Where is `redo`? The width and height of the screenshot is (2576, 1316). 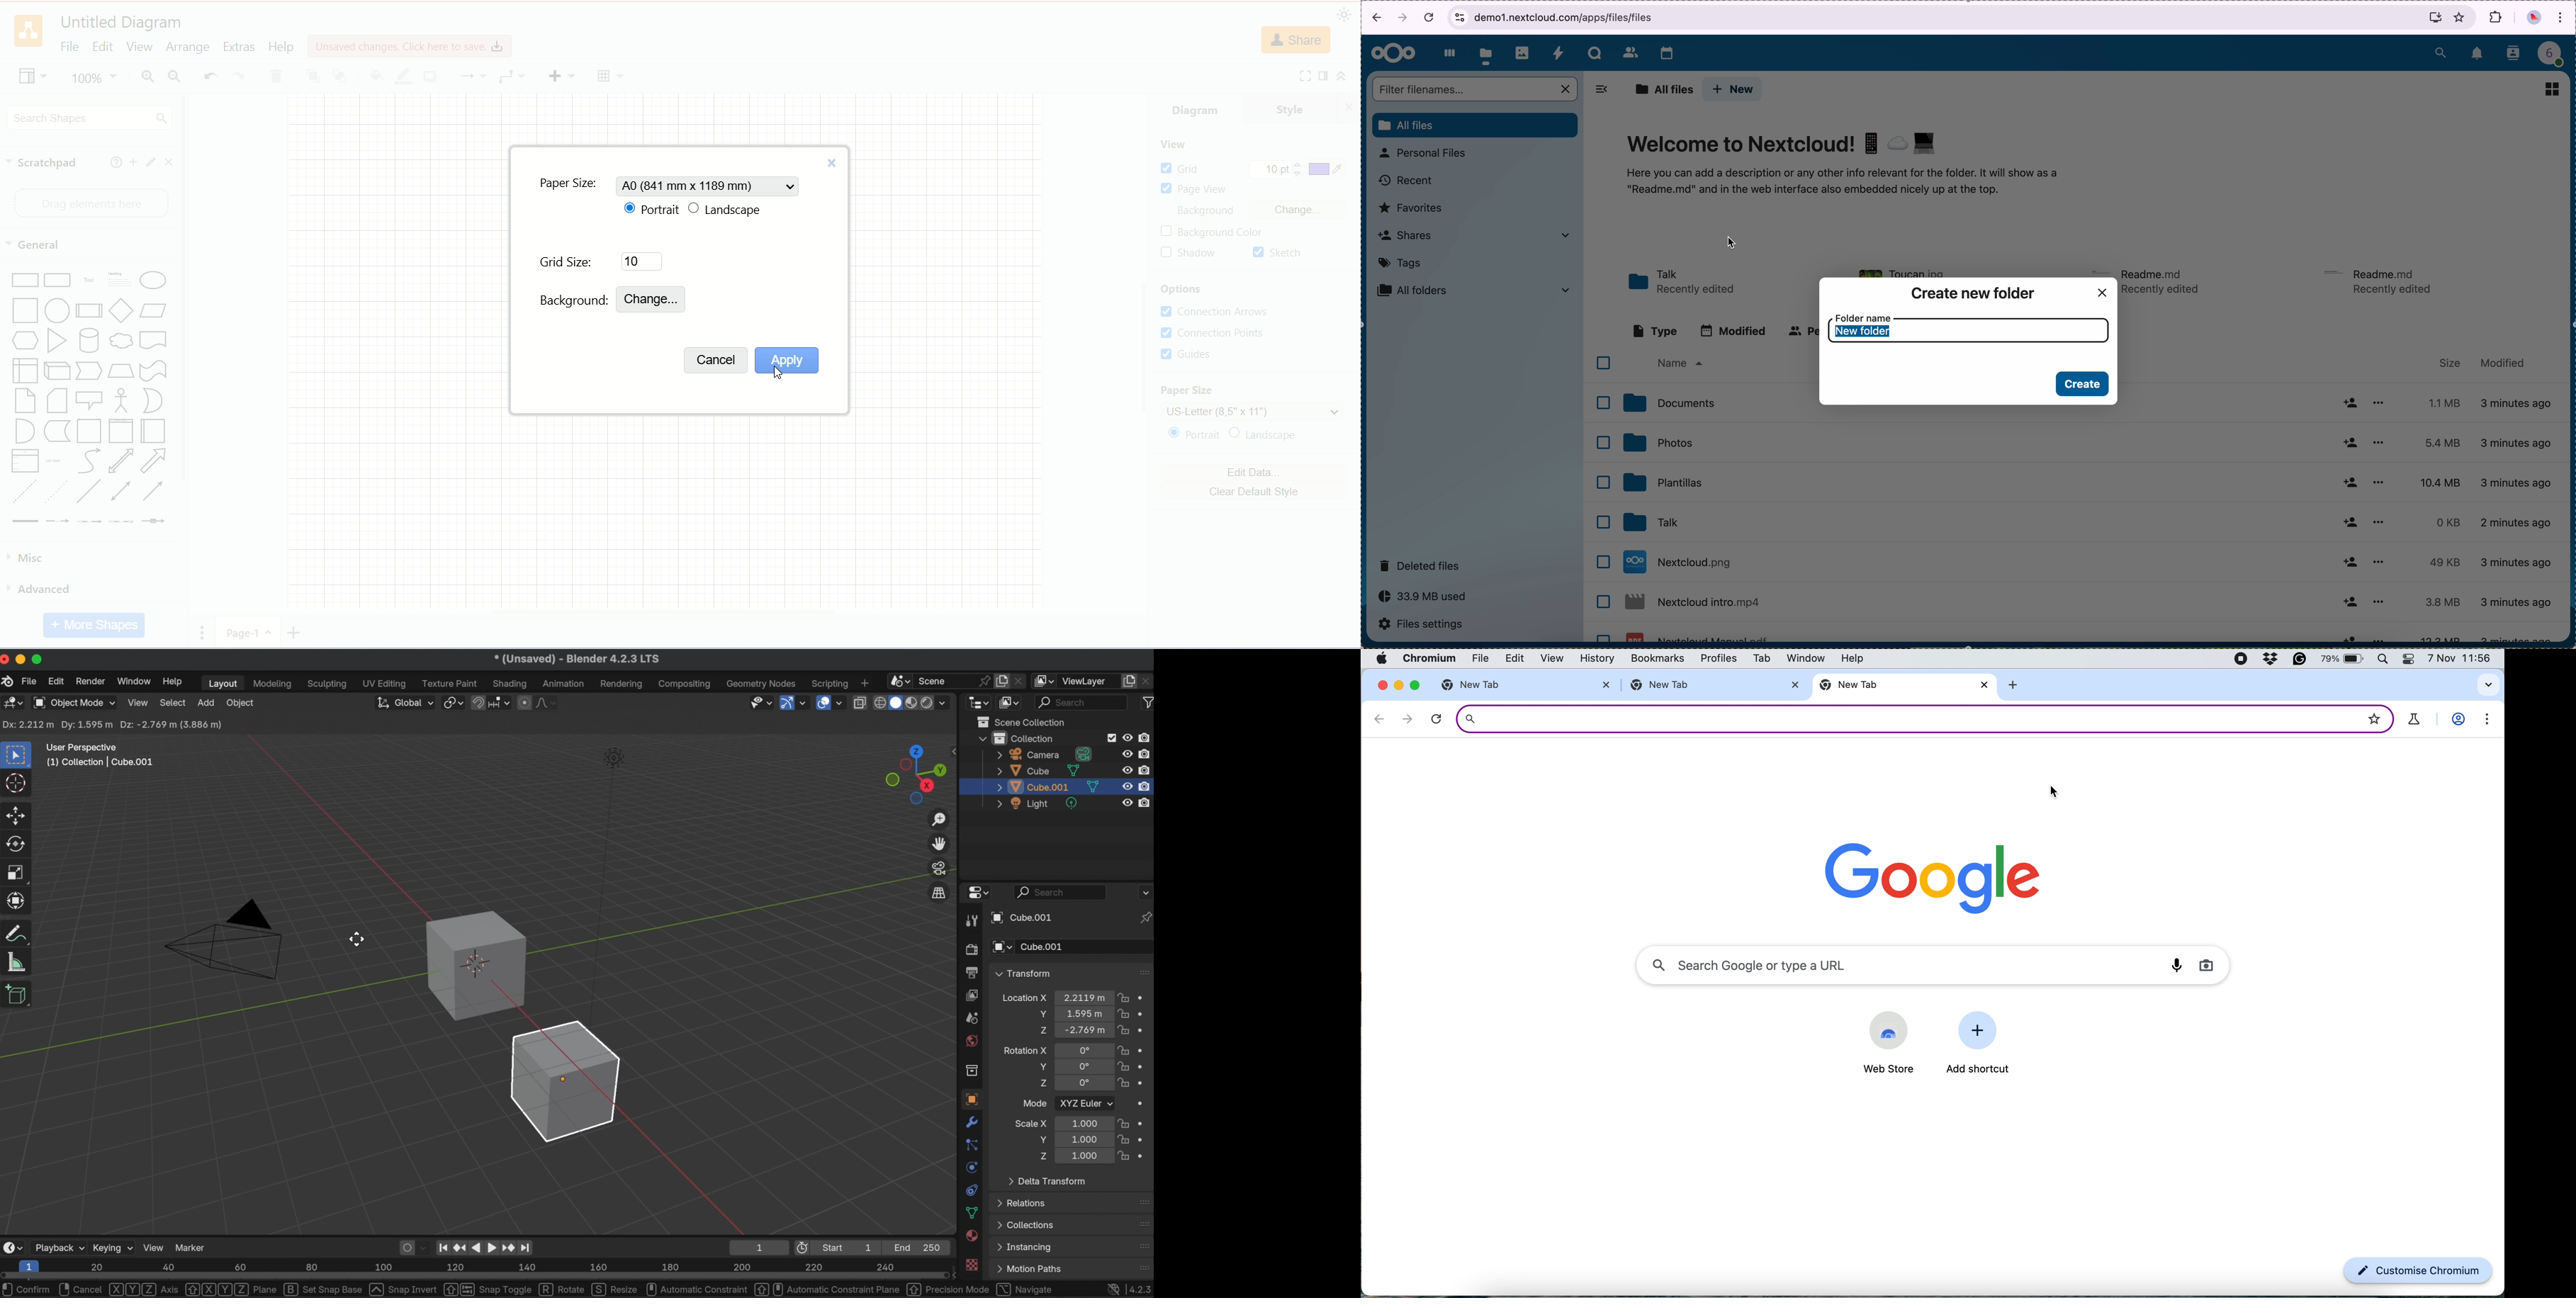
redo is located at coordinates (238, 77).